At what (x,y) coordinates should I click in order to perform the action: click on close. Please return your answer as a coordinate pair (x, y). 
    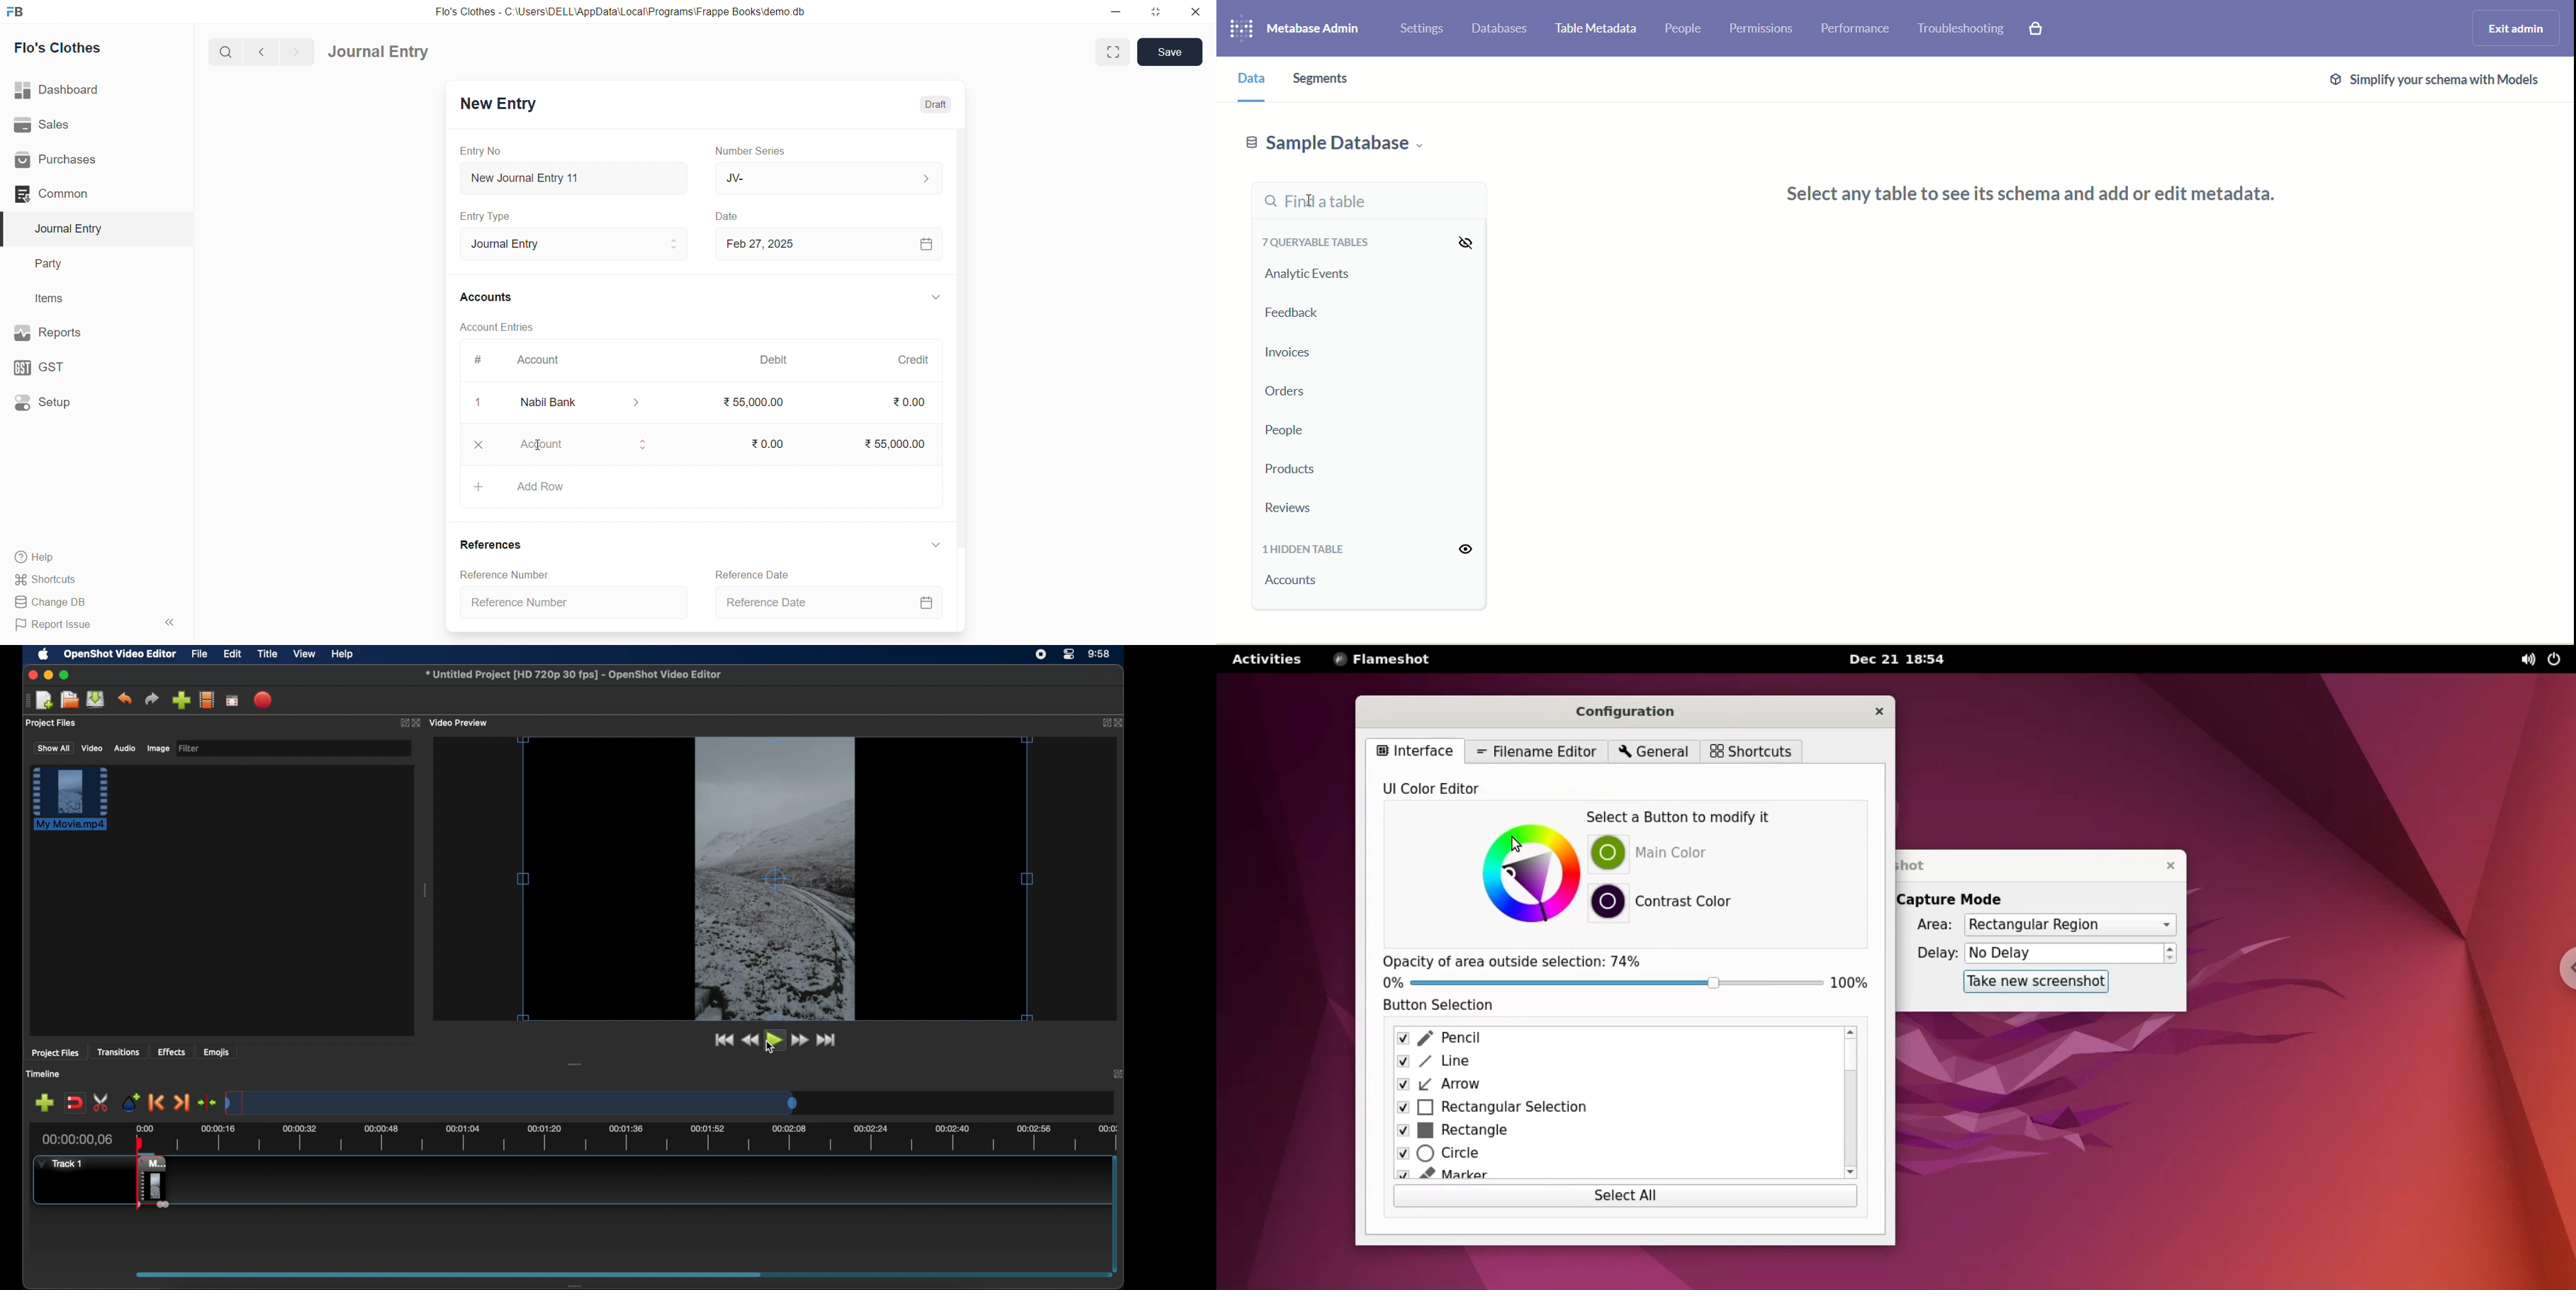
    Looking at the image, I should click on (1197, 11).